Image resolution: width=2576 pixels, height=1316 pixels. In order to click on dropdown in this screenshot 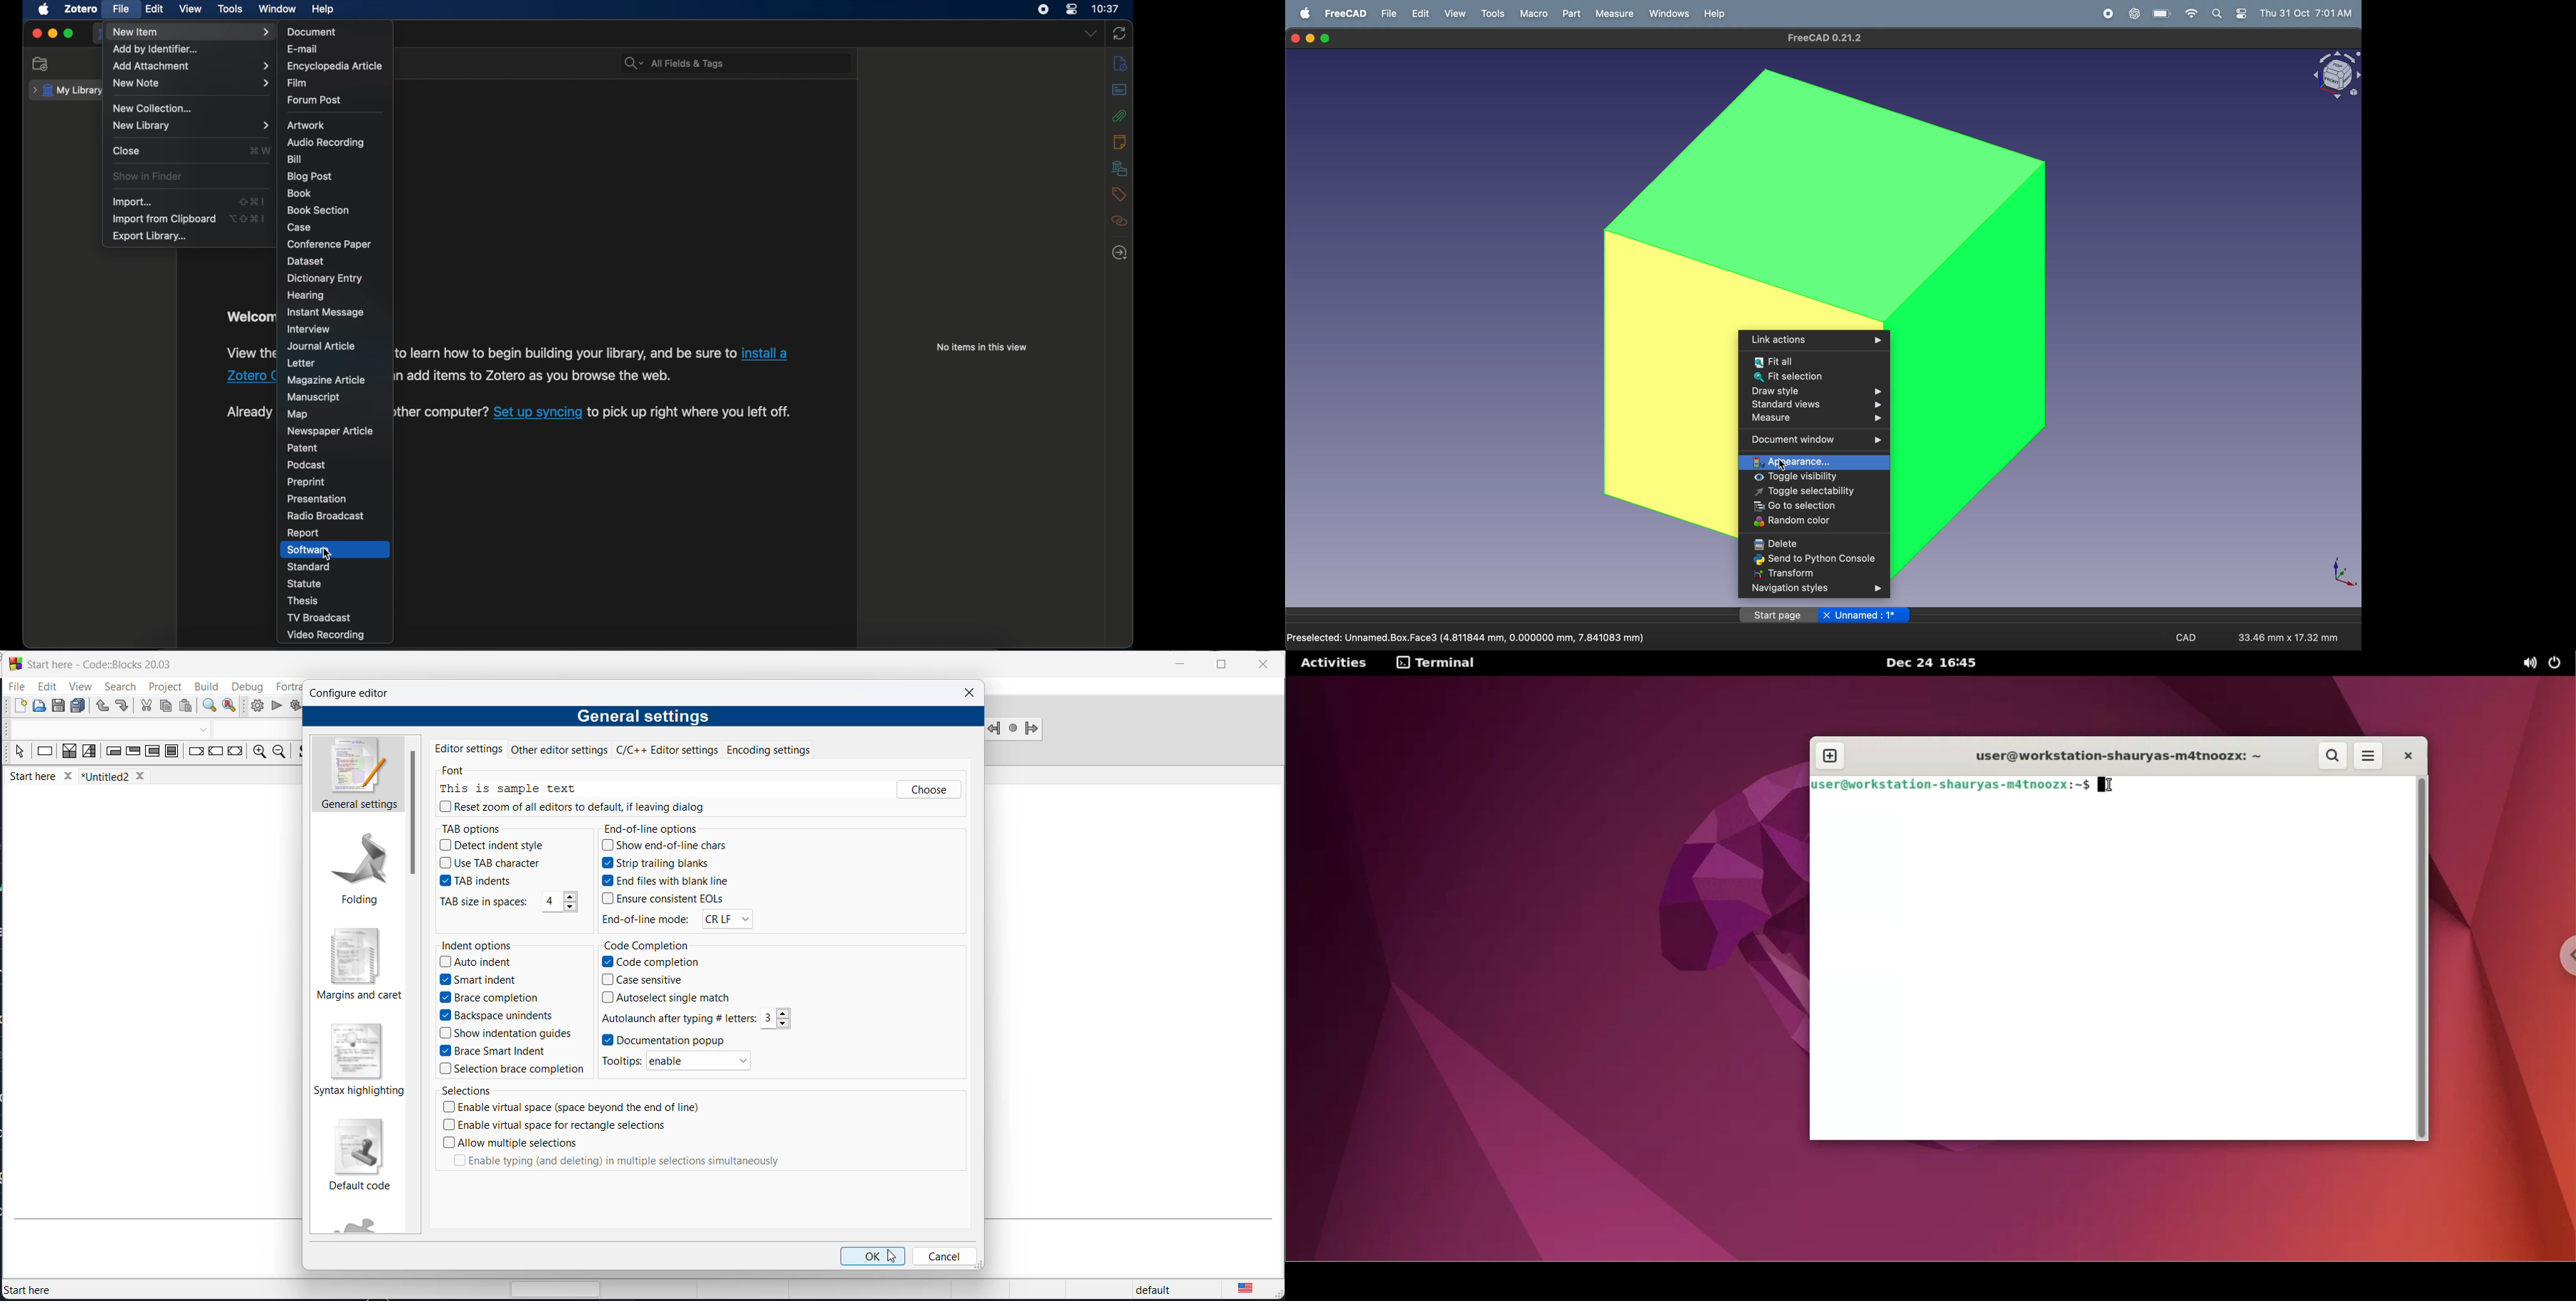, I will do `click(729, 920)`.